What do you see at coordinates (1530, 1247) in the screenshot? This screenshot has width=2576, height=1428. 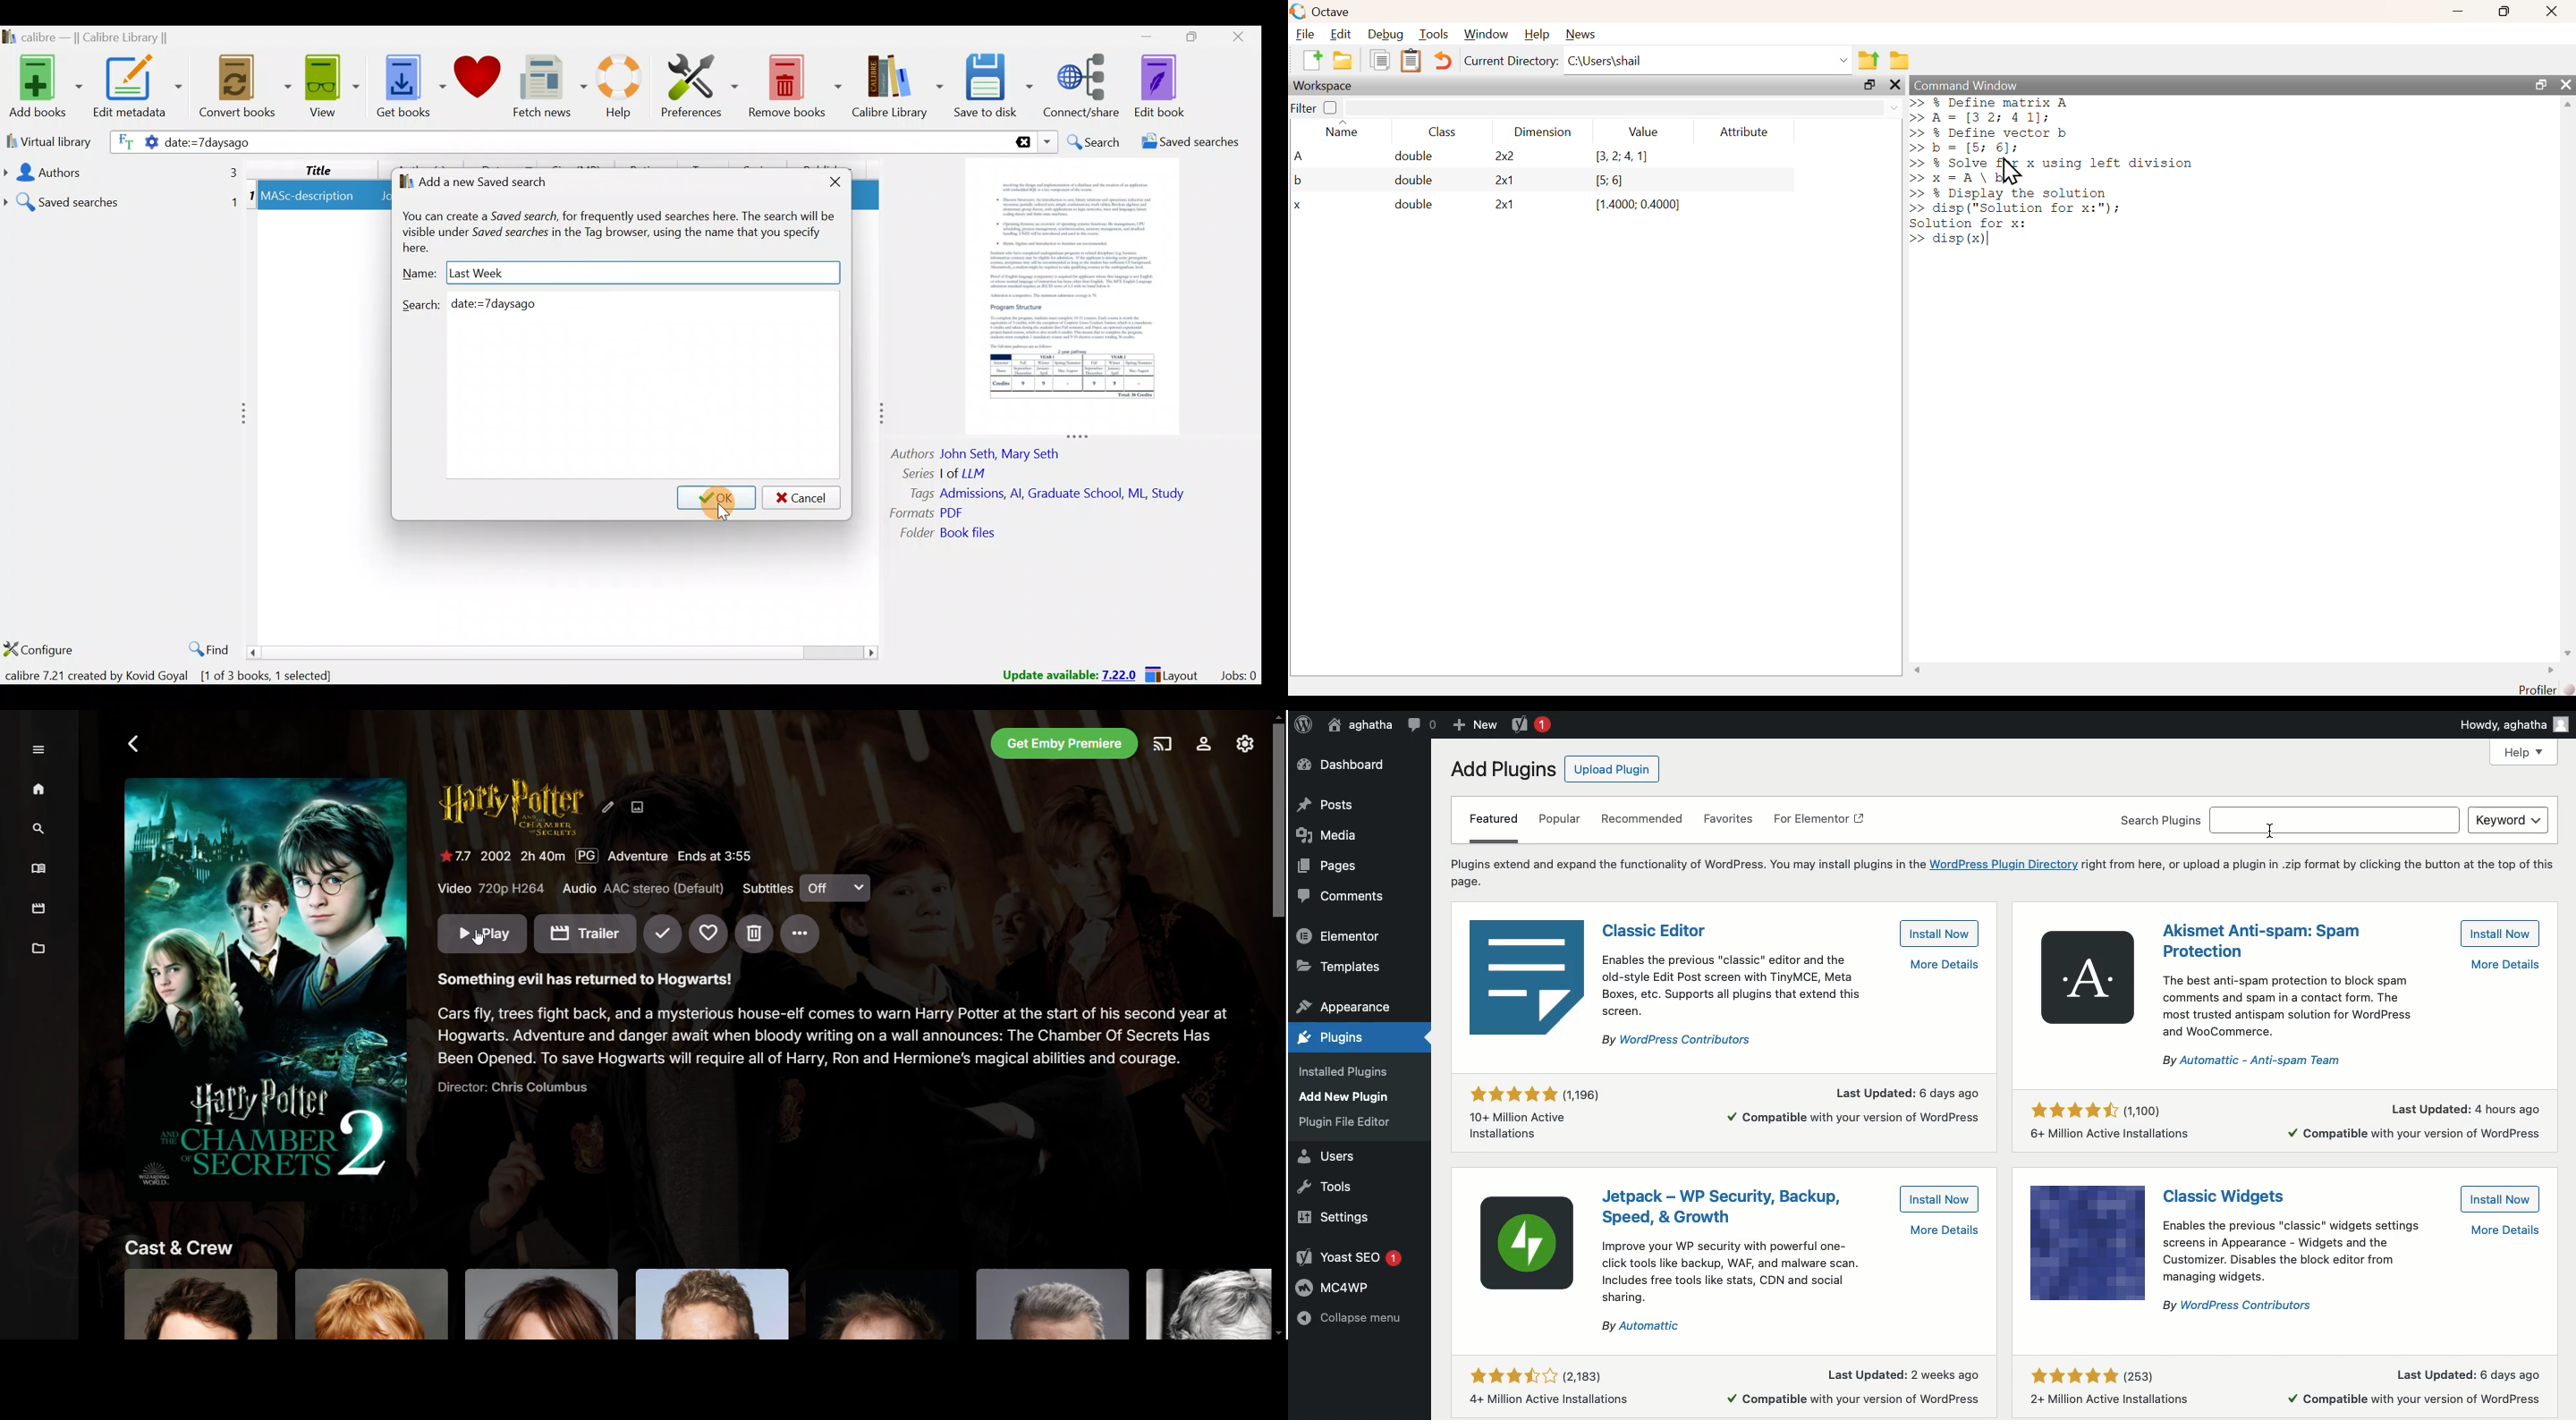 I see `Icon` at bounding box center [1530, 1247].